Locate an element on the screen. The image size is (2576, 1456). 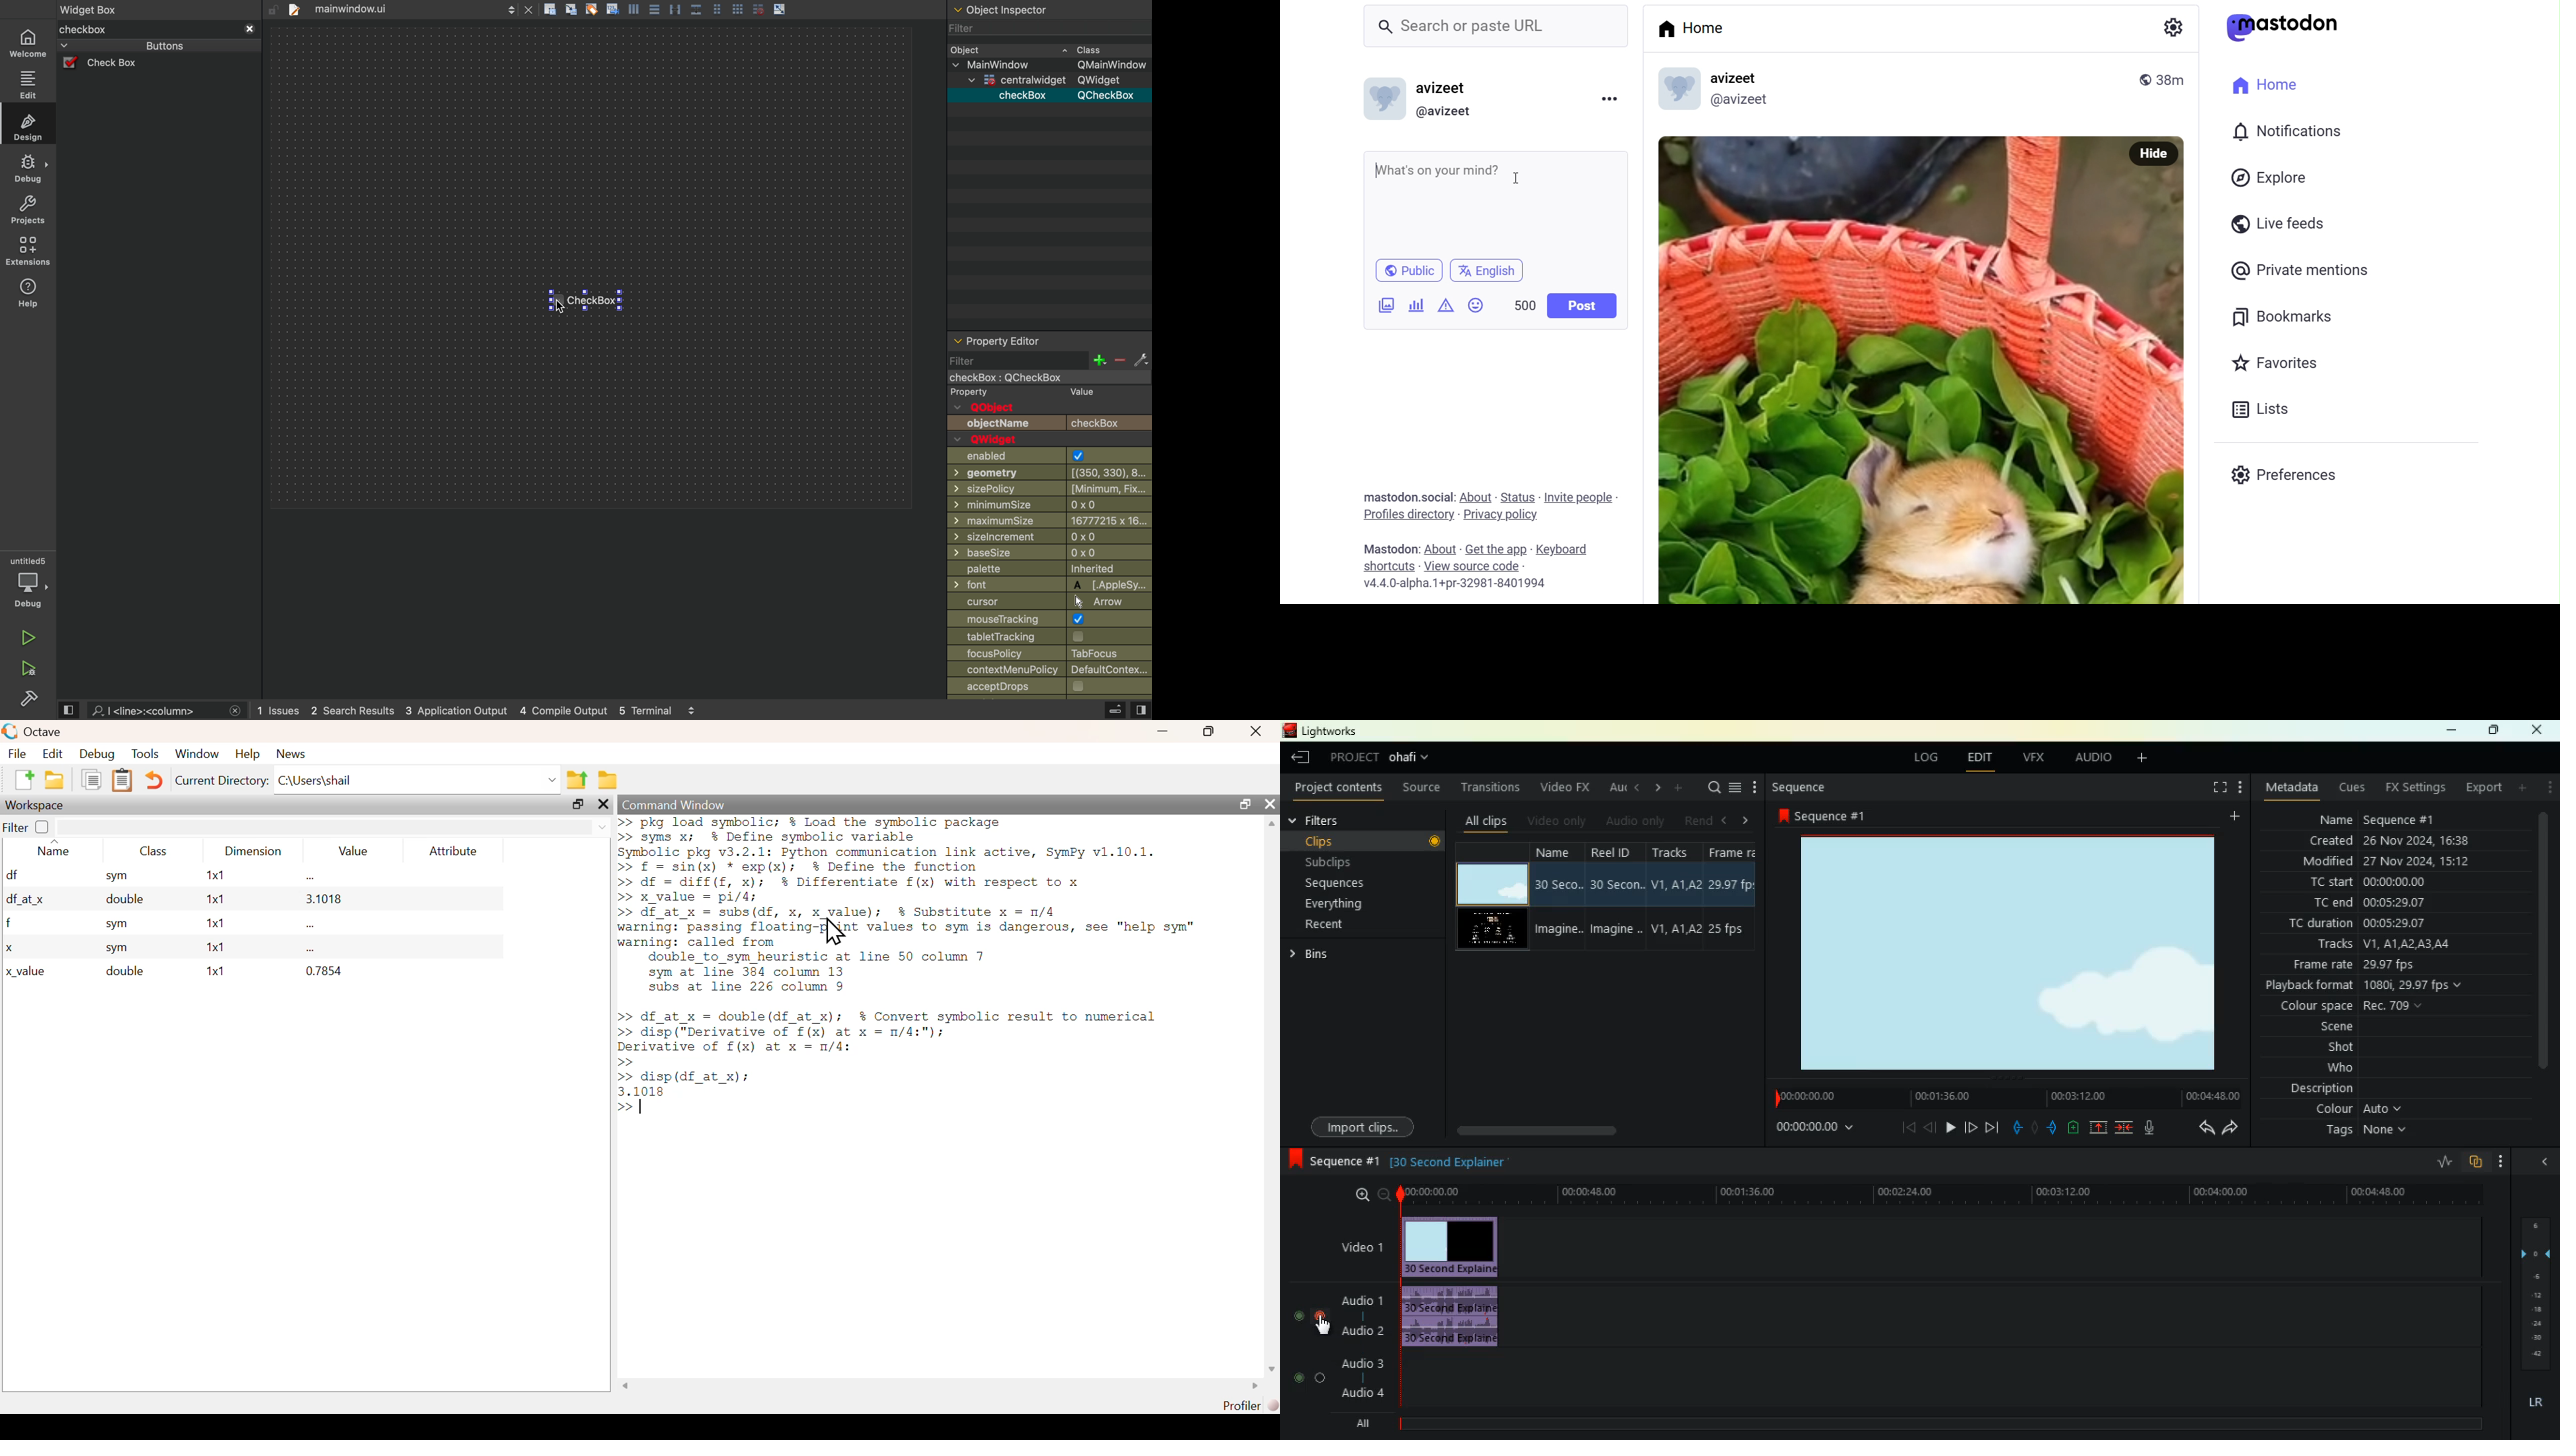
left is located at coordinates (1725, 820).